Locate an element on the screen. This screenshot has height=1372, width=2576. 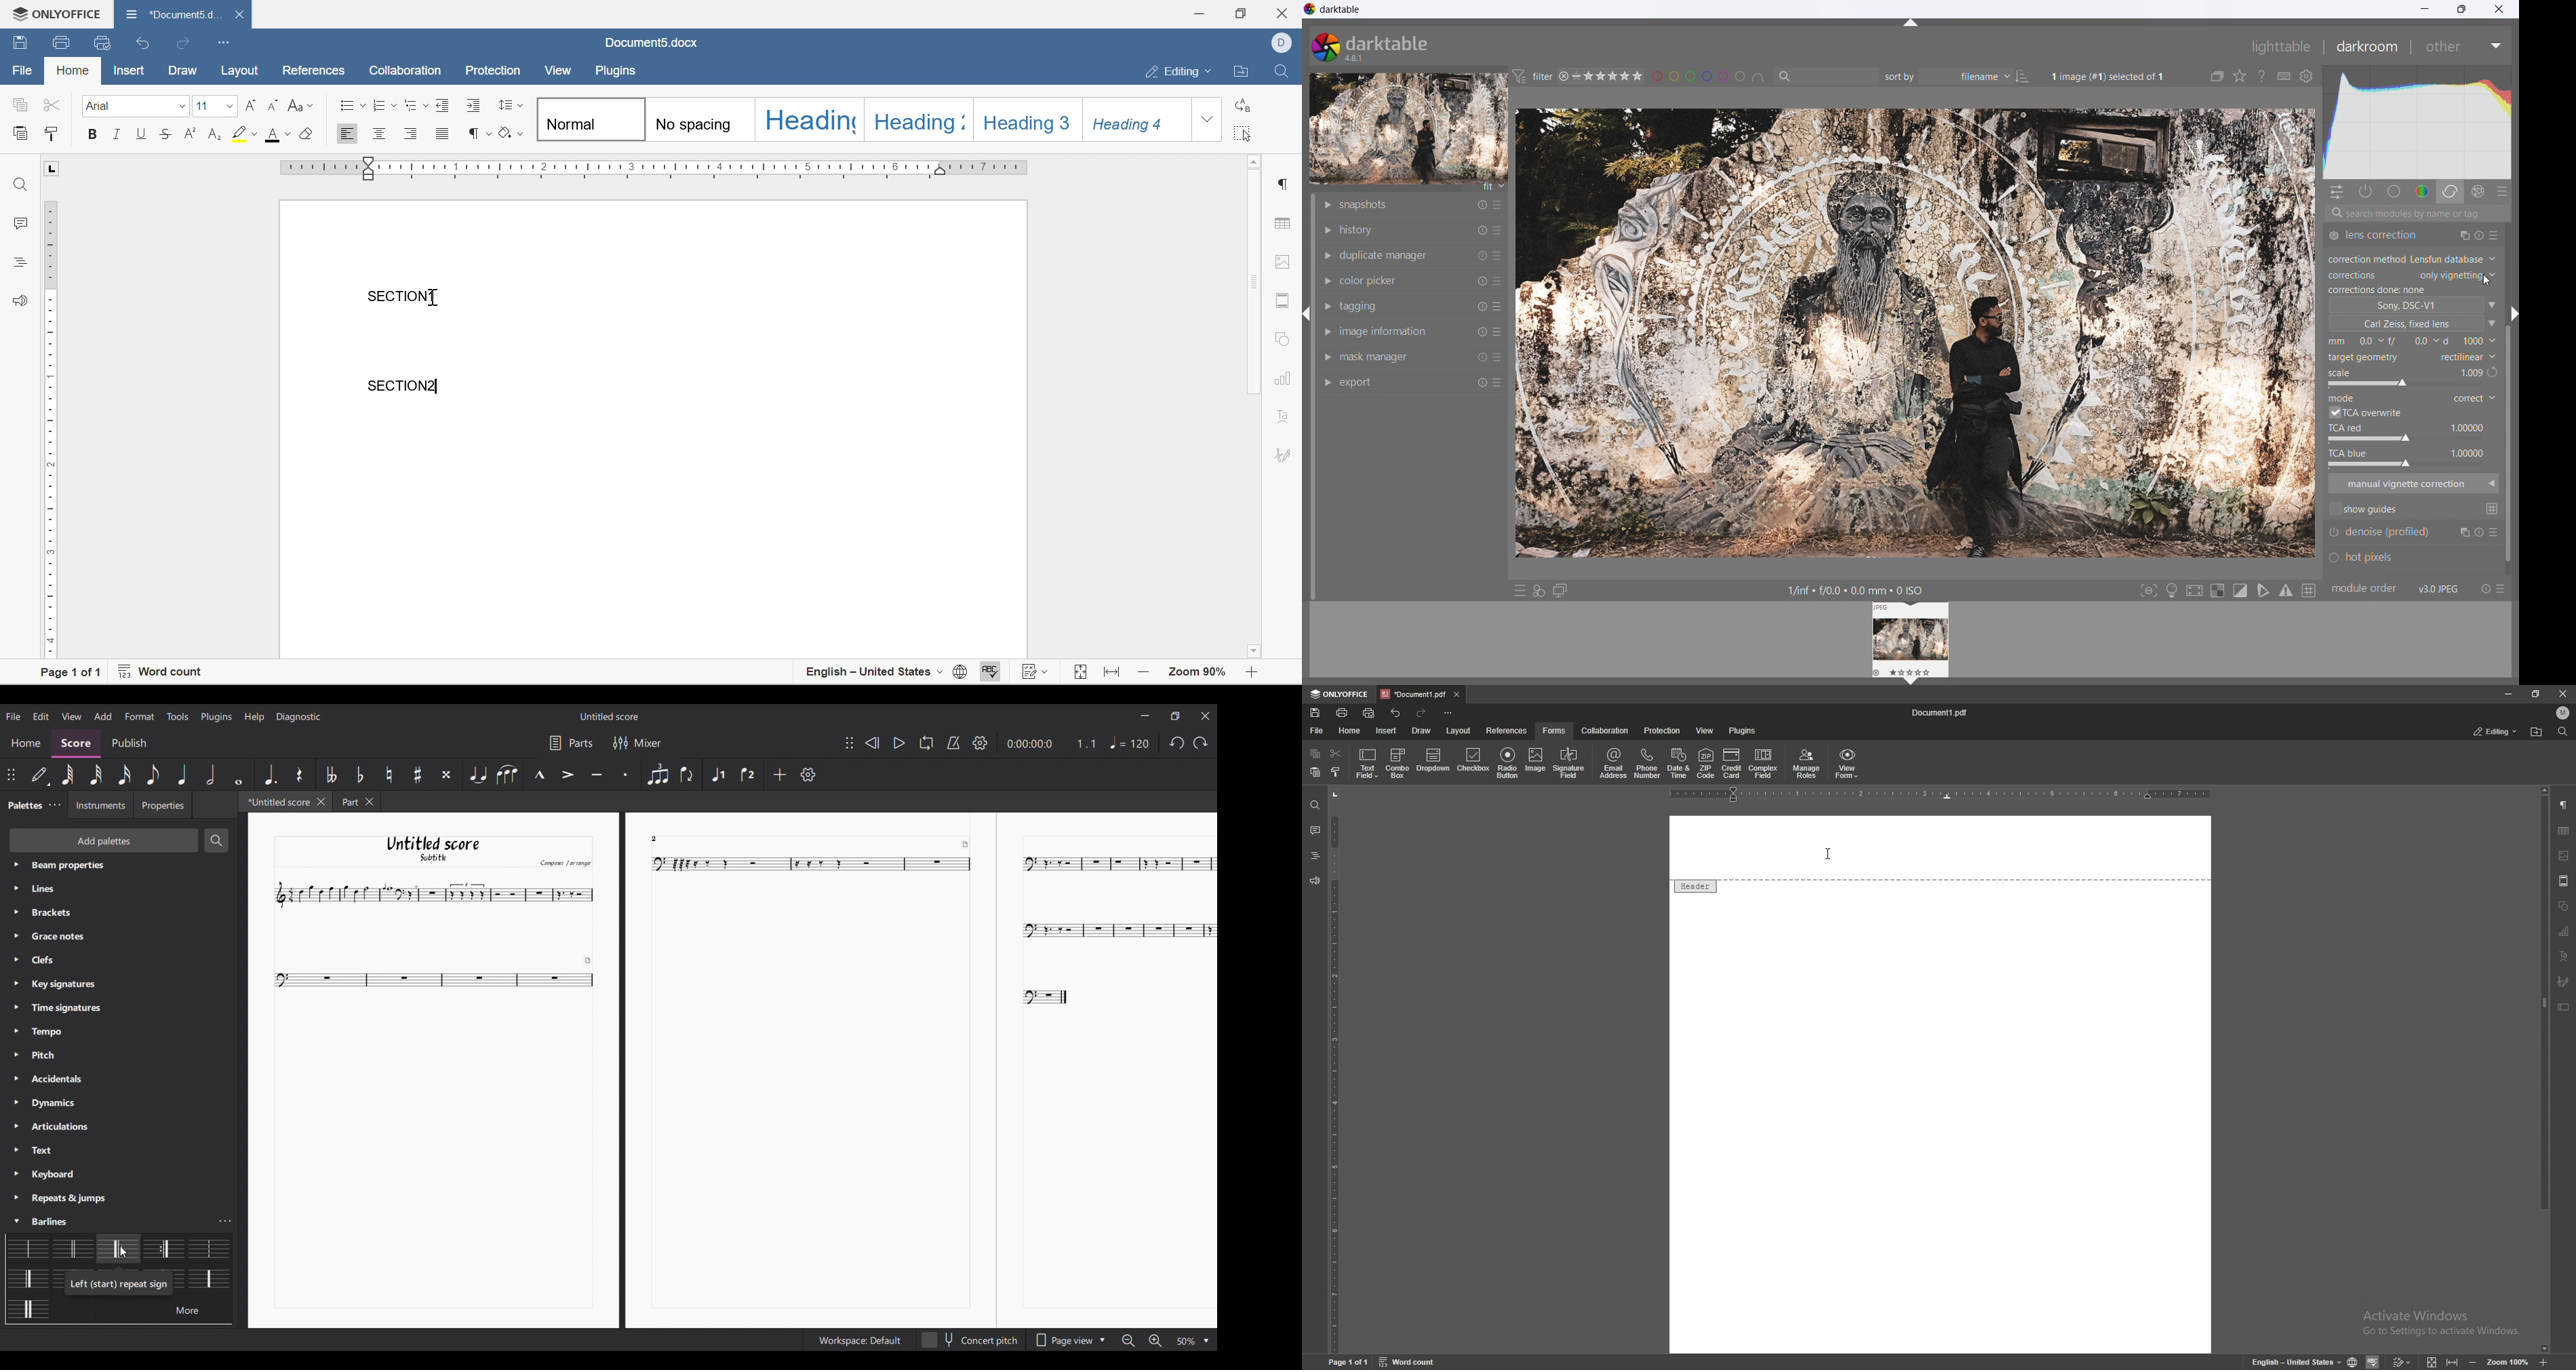
more options is located at coordinates (1497, 282).